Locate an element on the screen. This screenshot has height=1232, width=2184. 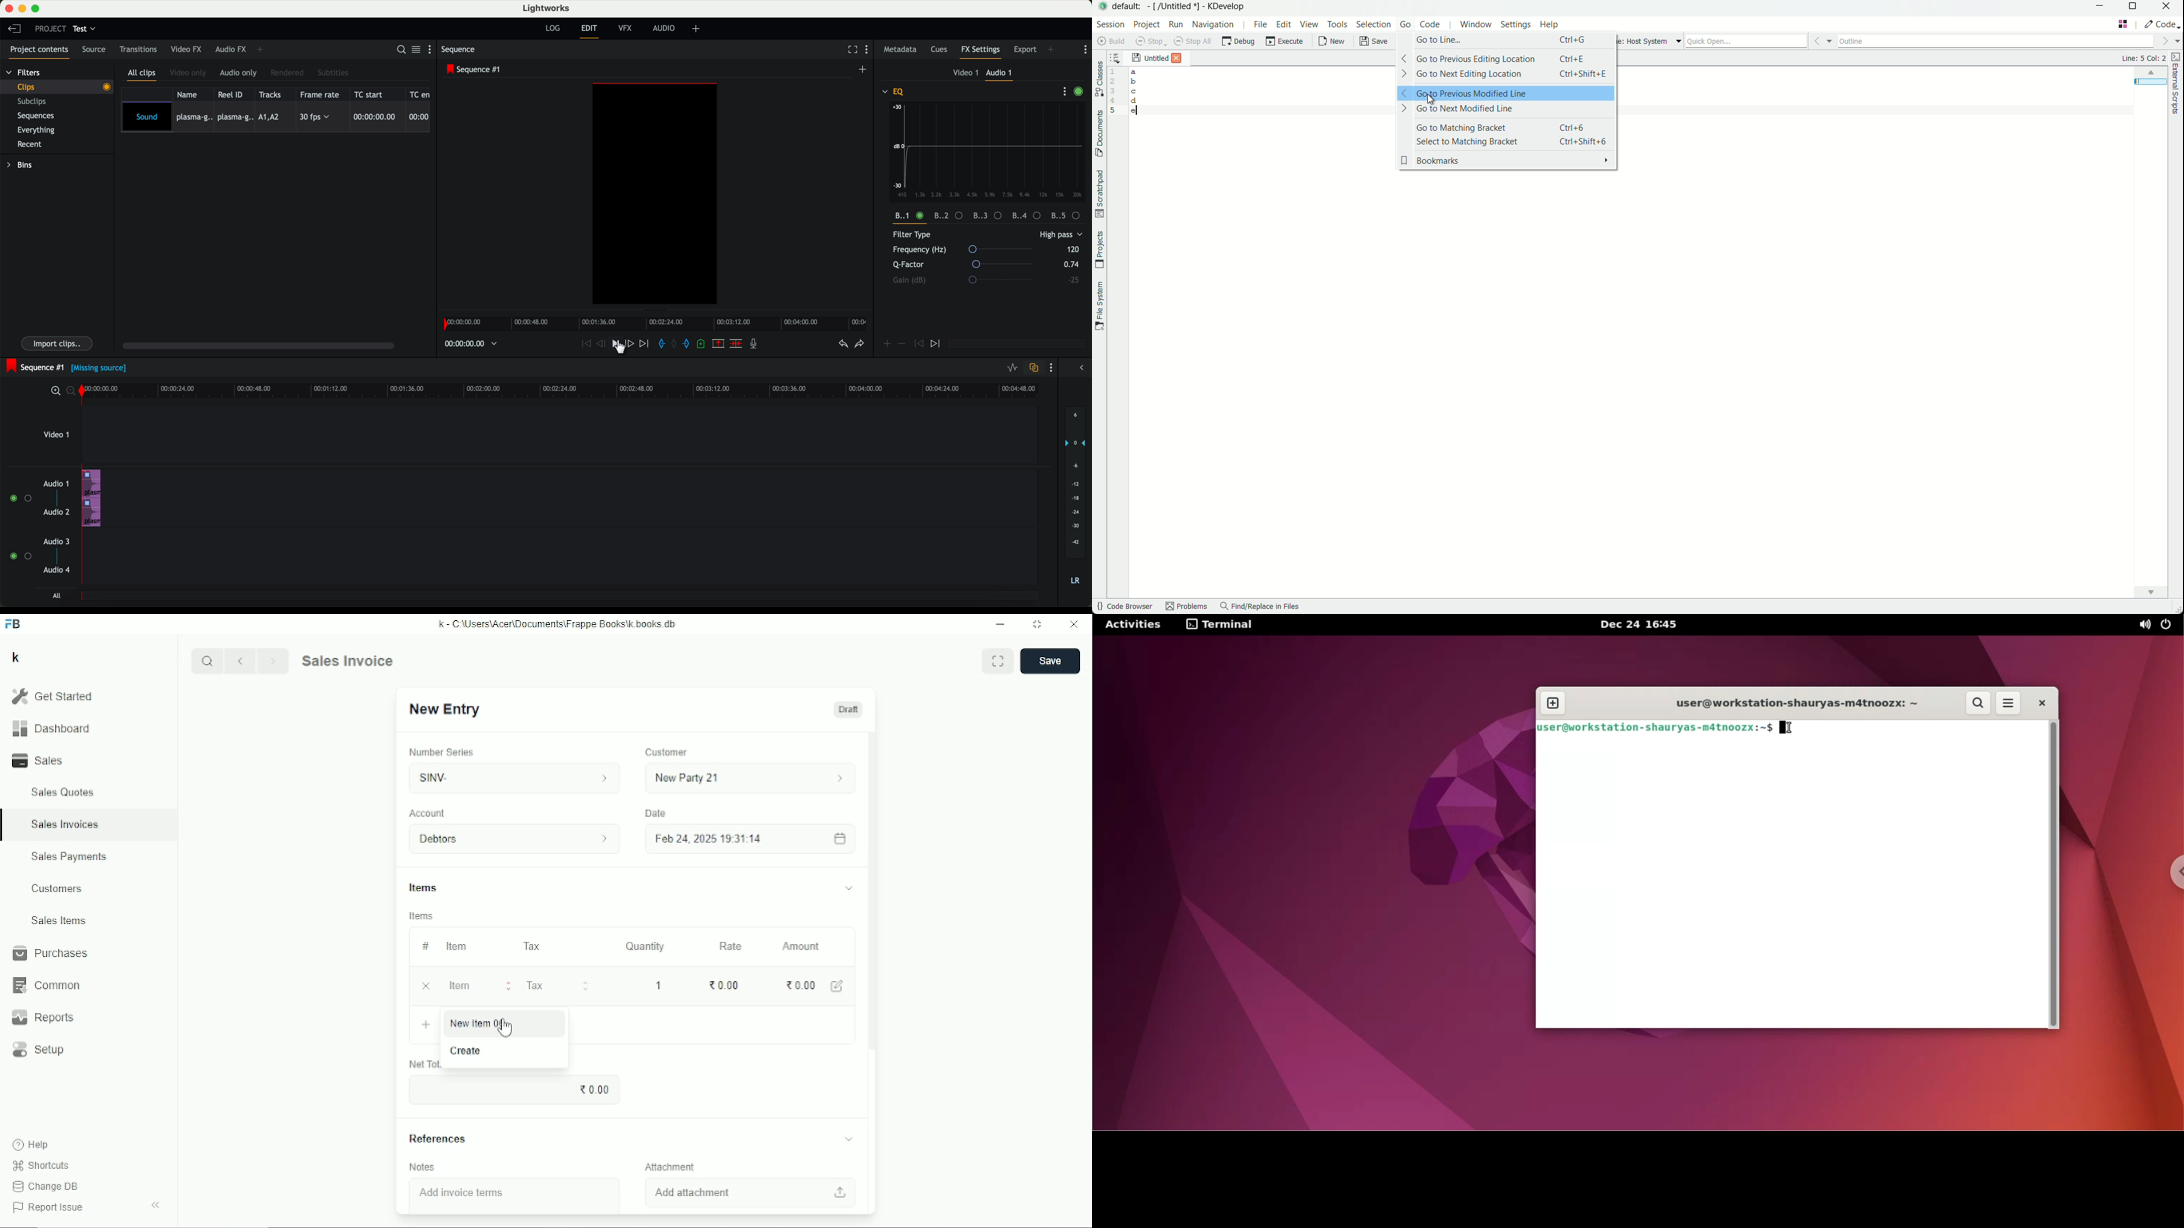
Date is located at coordinates (655, 813).